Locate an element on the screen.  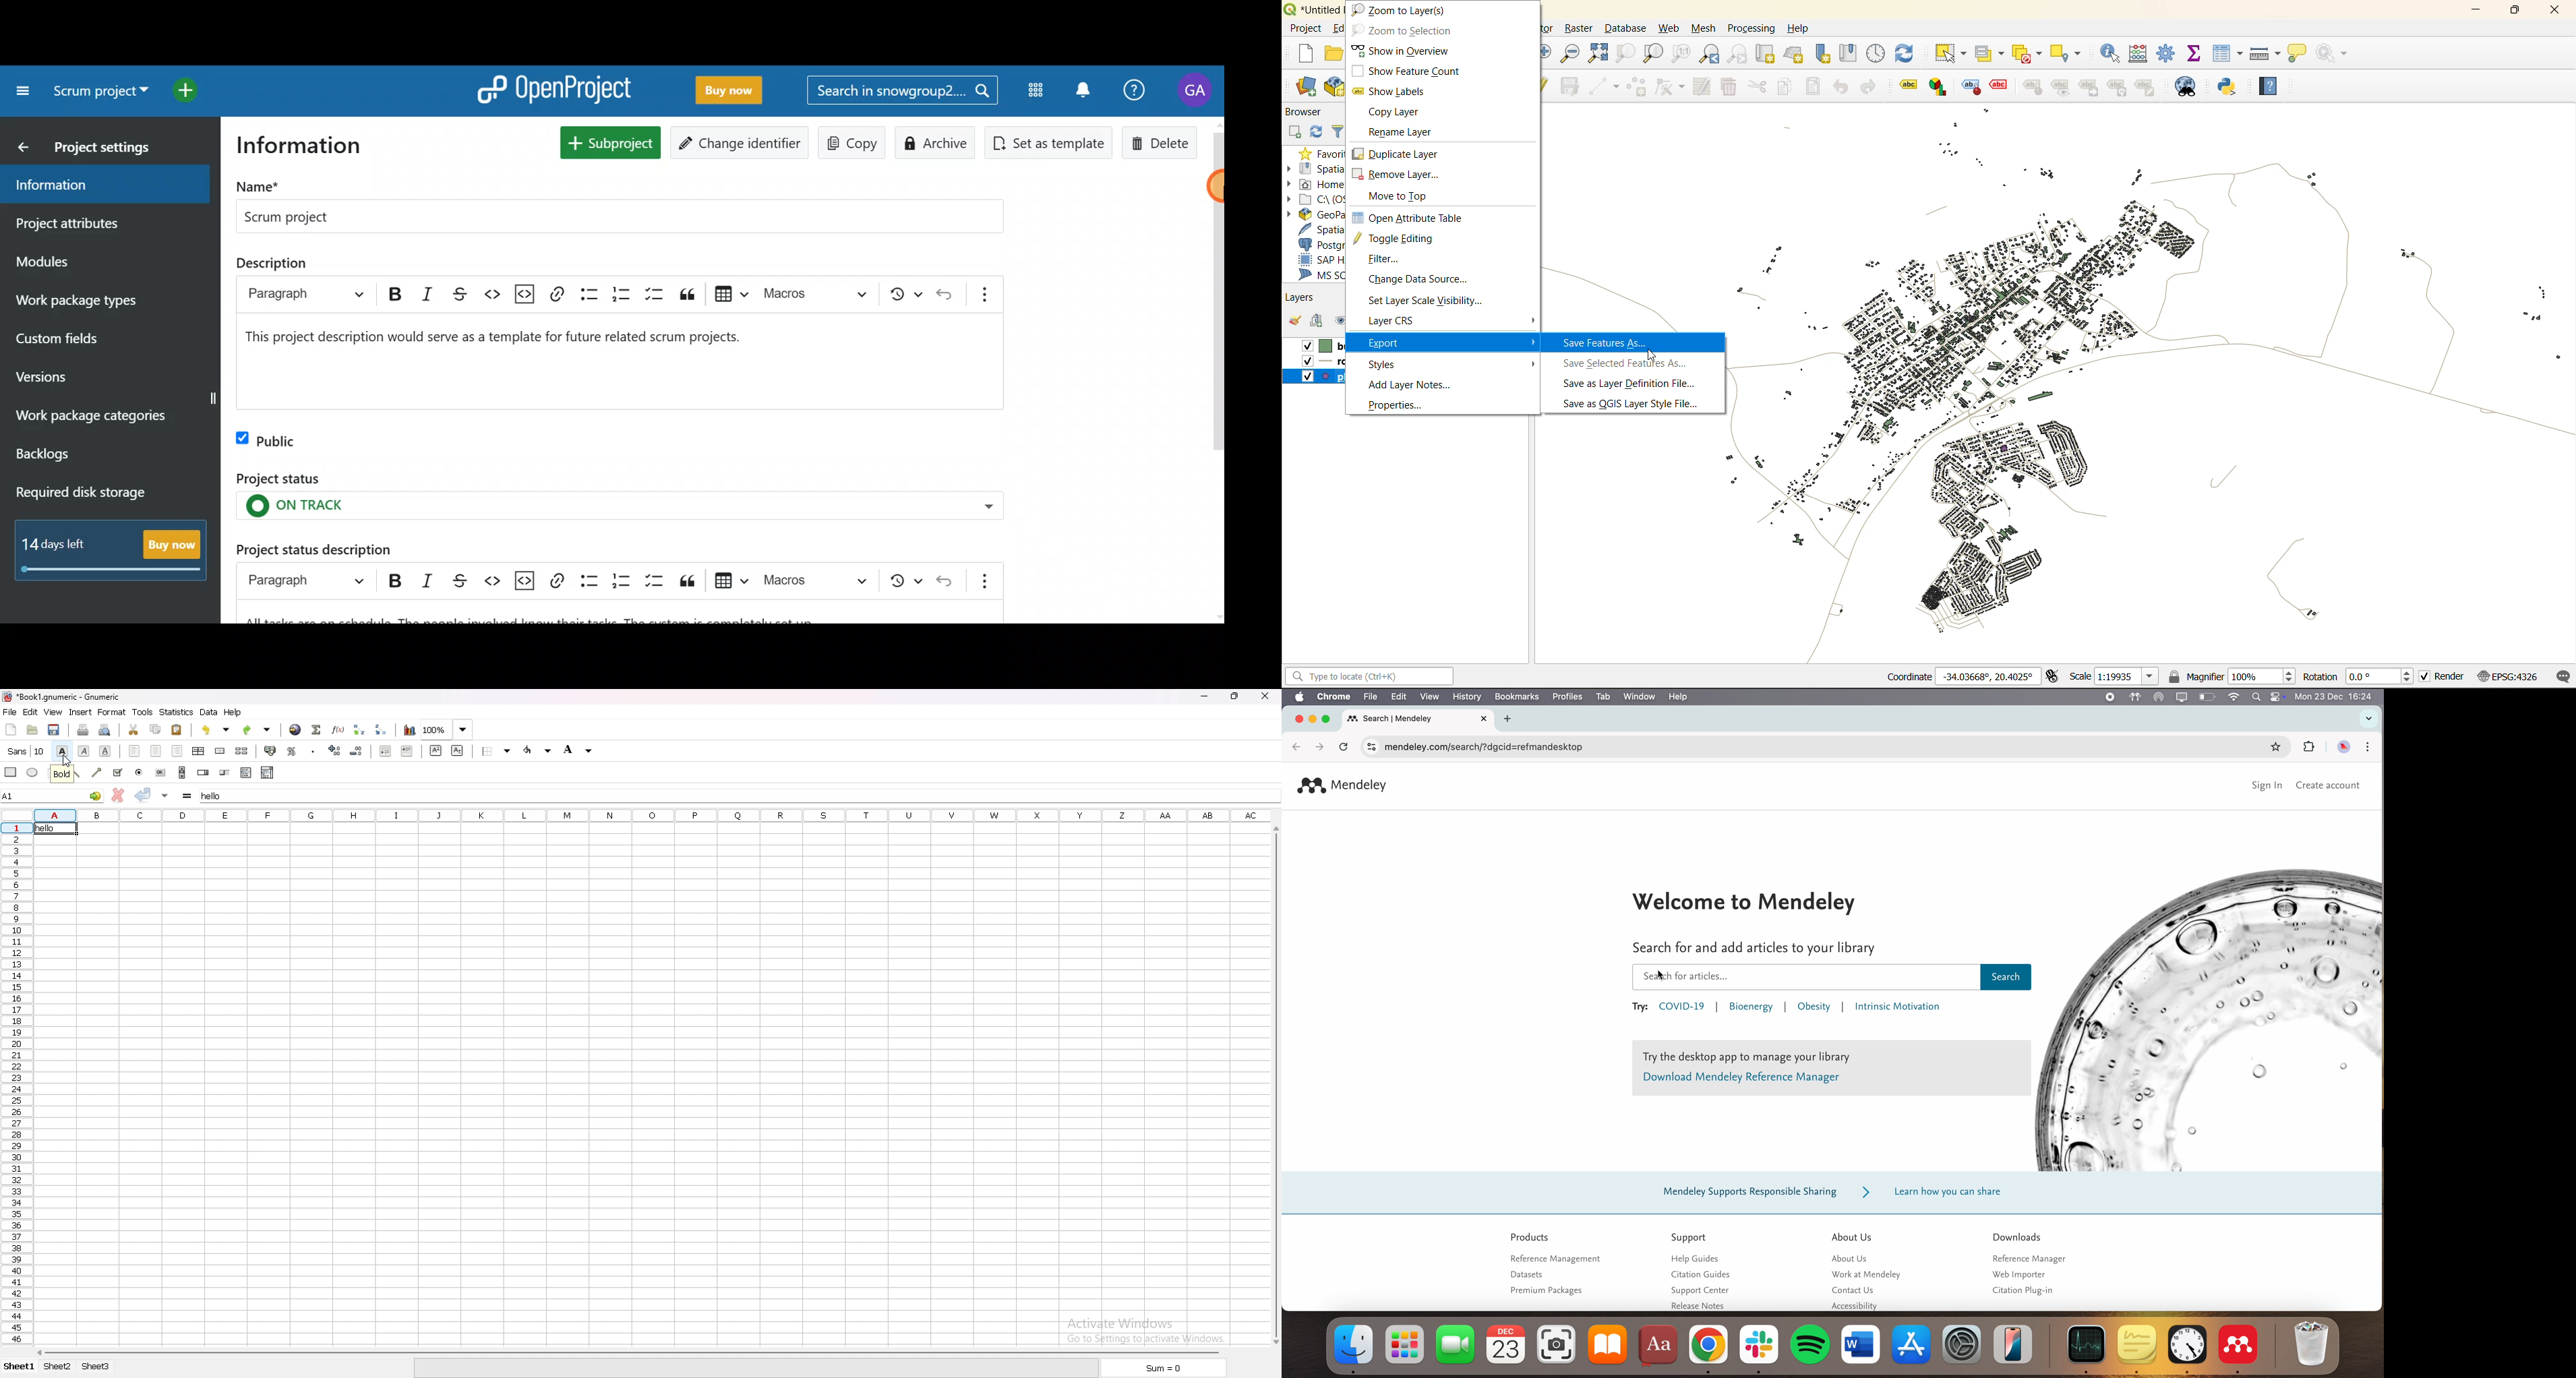
maximize is located at coordinates (2514, 11).